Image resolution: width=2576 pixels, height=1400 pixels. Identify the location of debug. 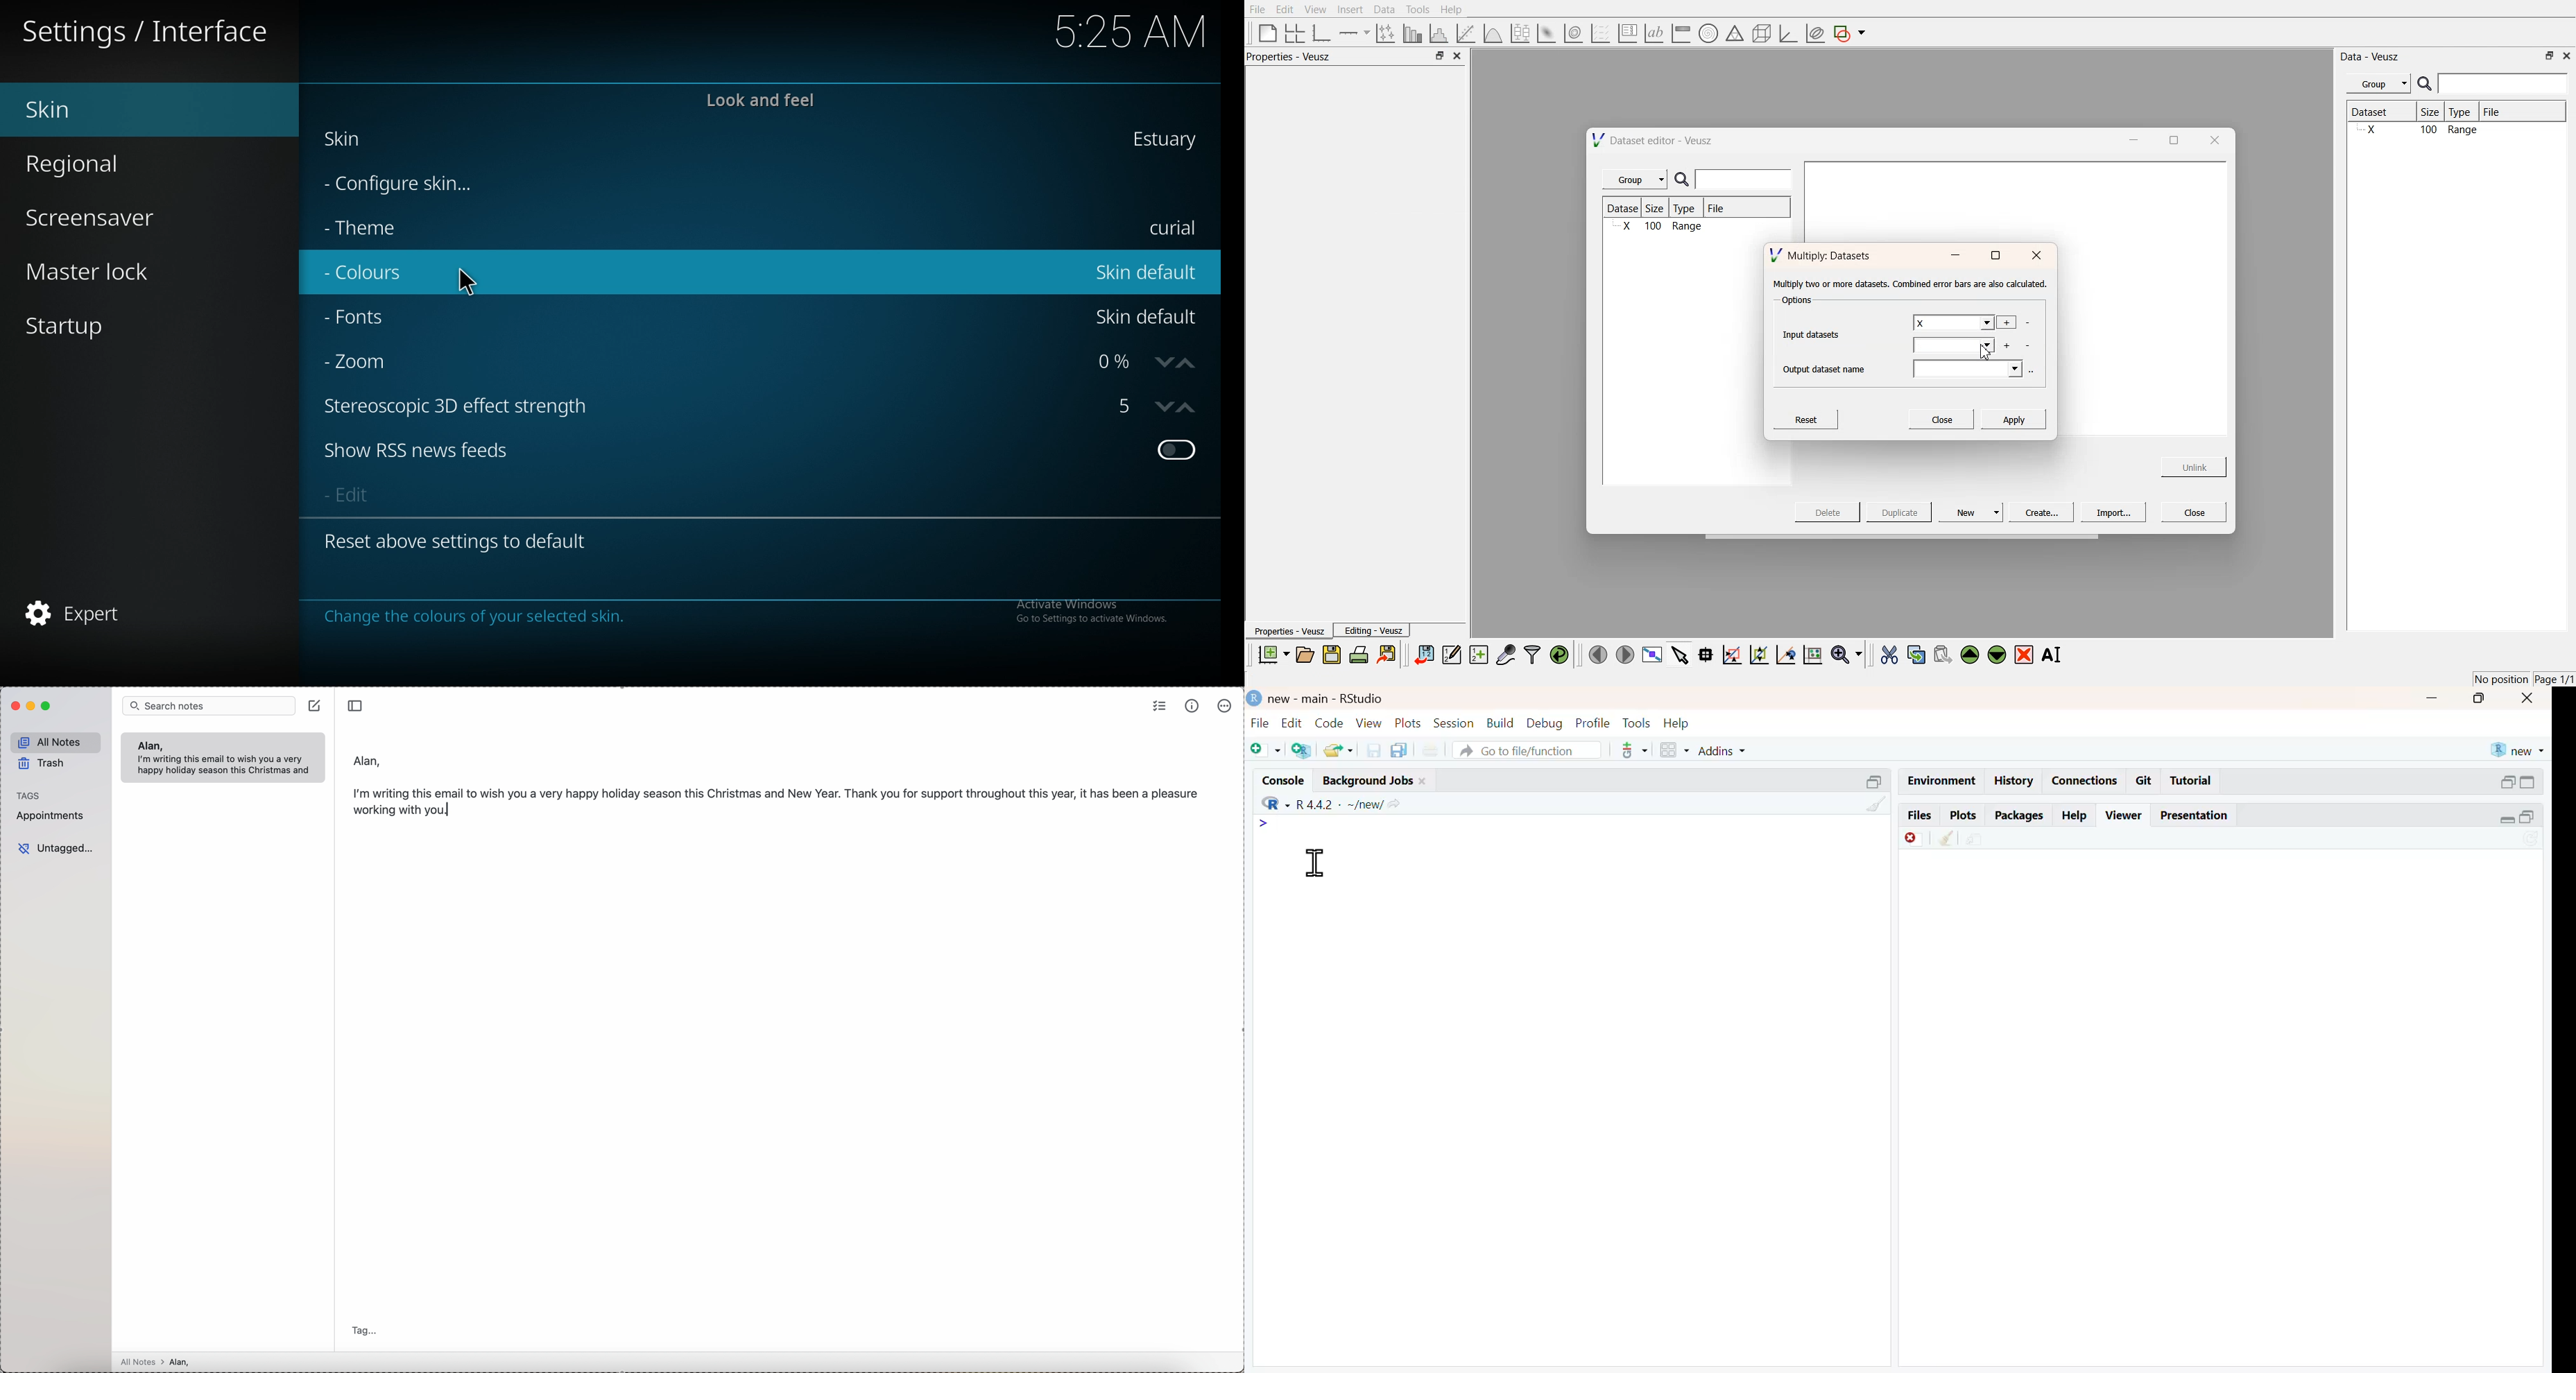
(1545, 724).